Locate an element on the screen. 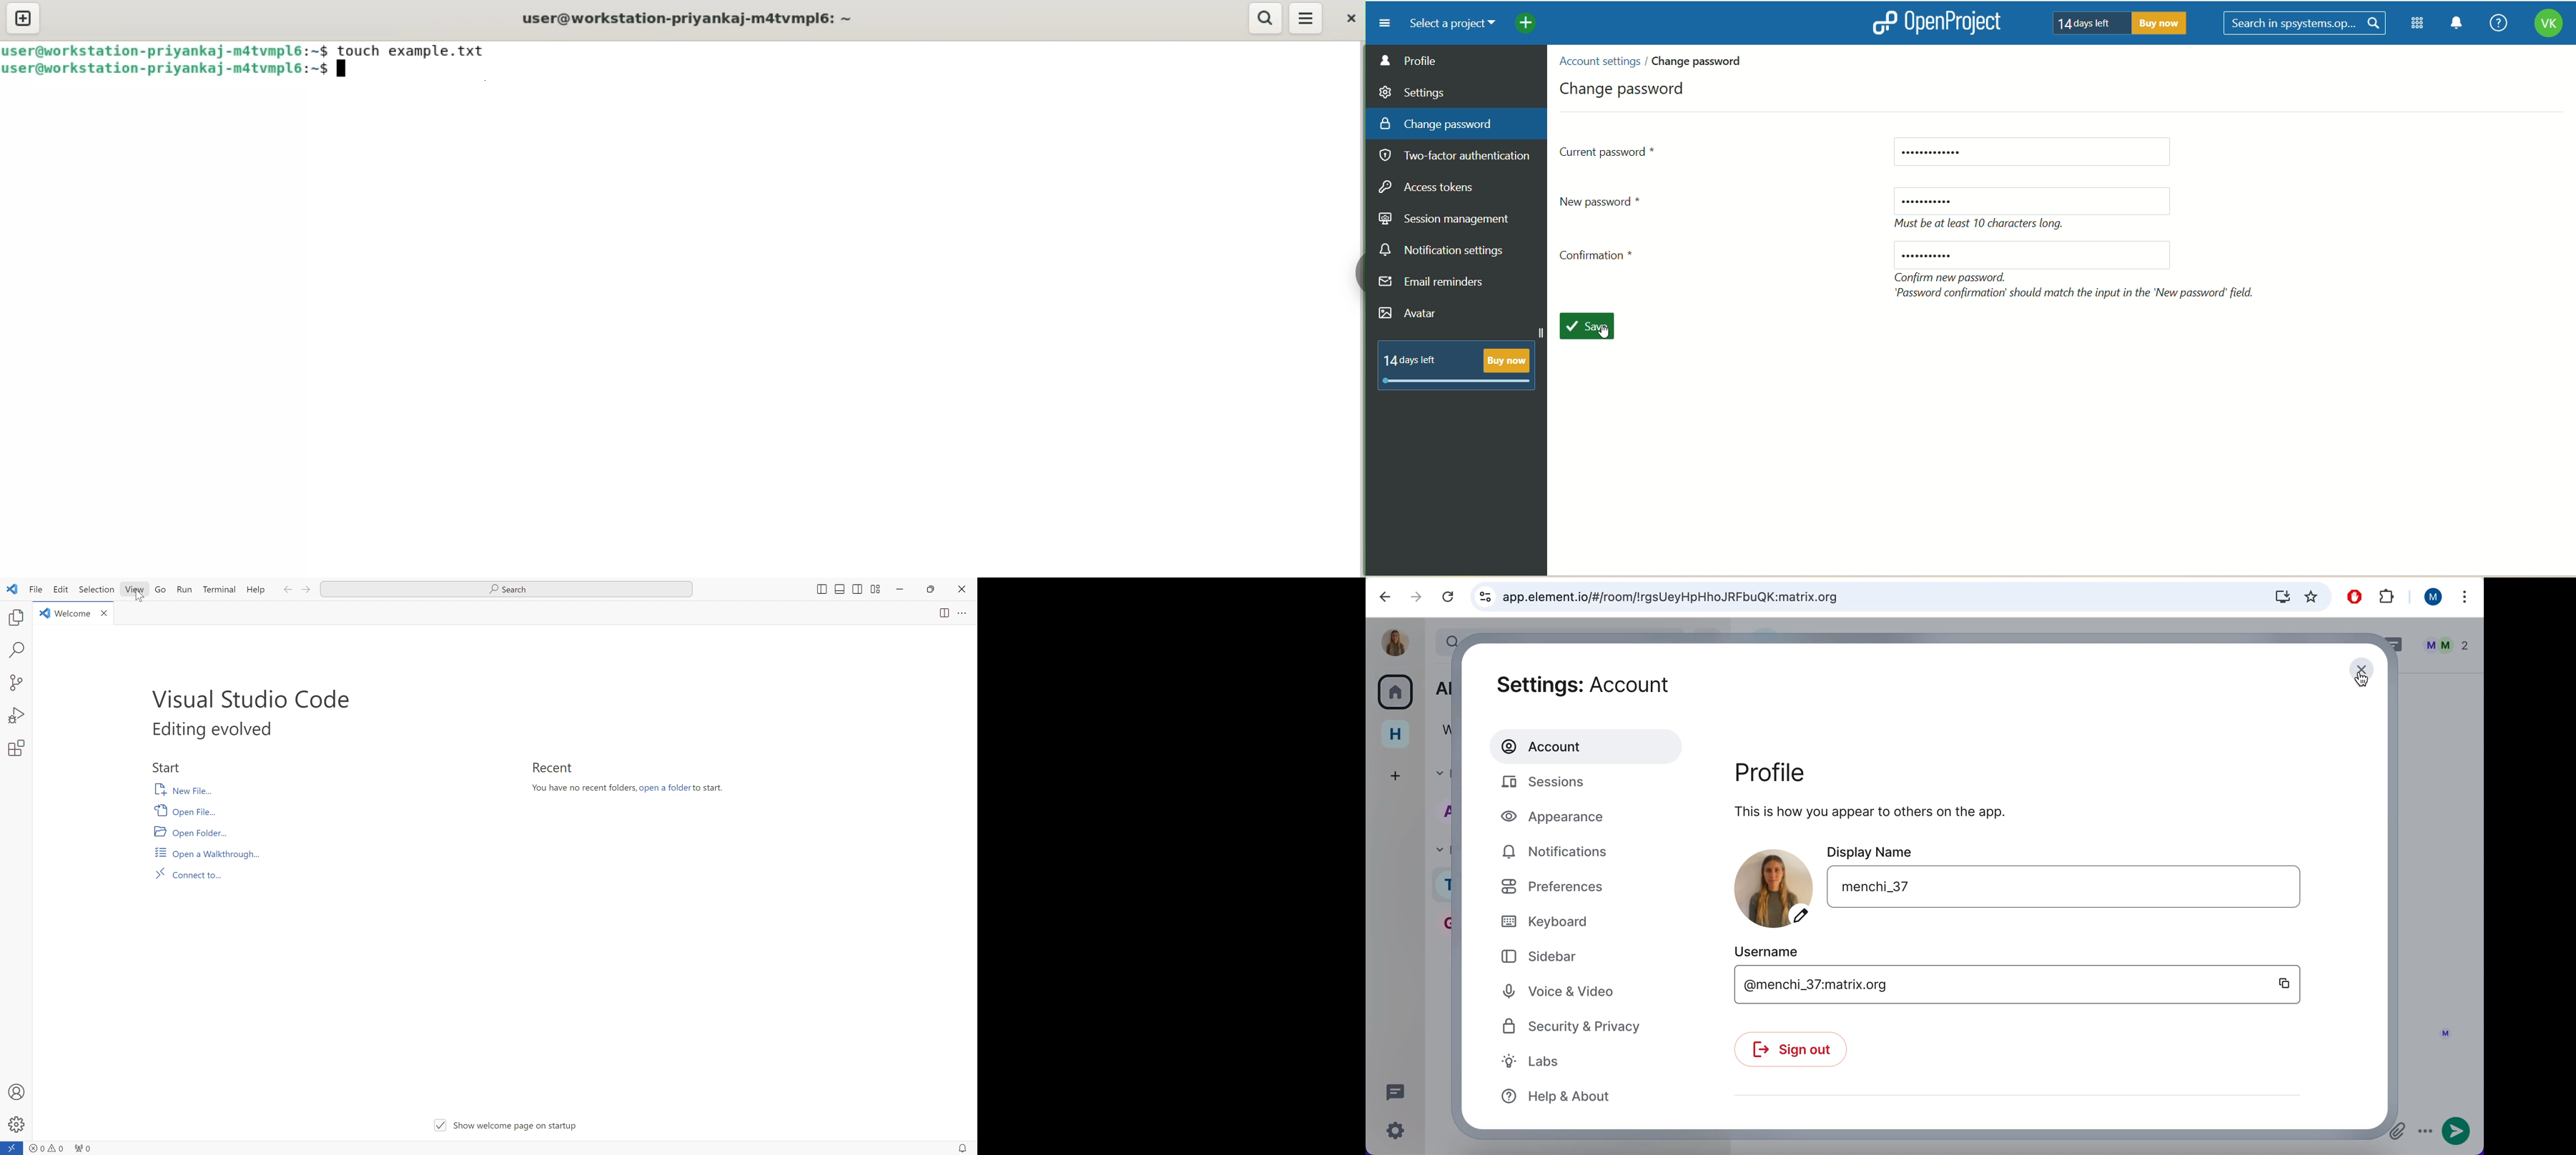  cursor is located at coordinates (1606, 334).